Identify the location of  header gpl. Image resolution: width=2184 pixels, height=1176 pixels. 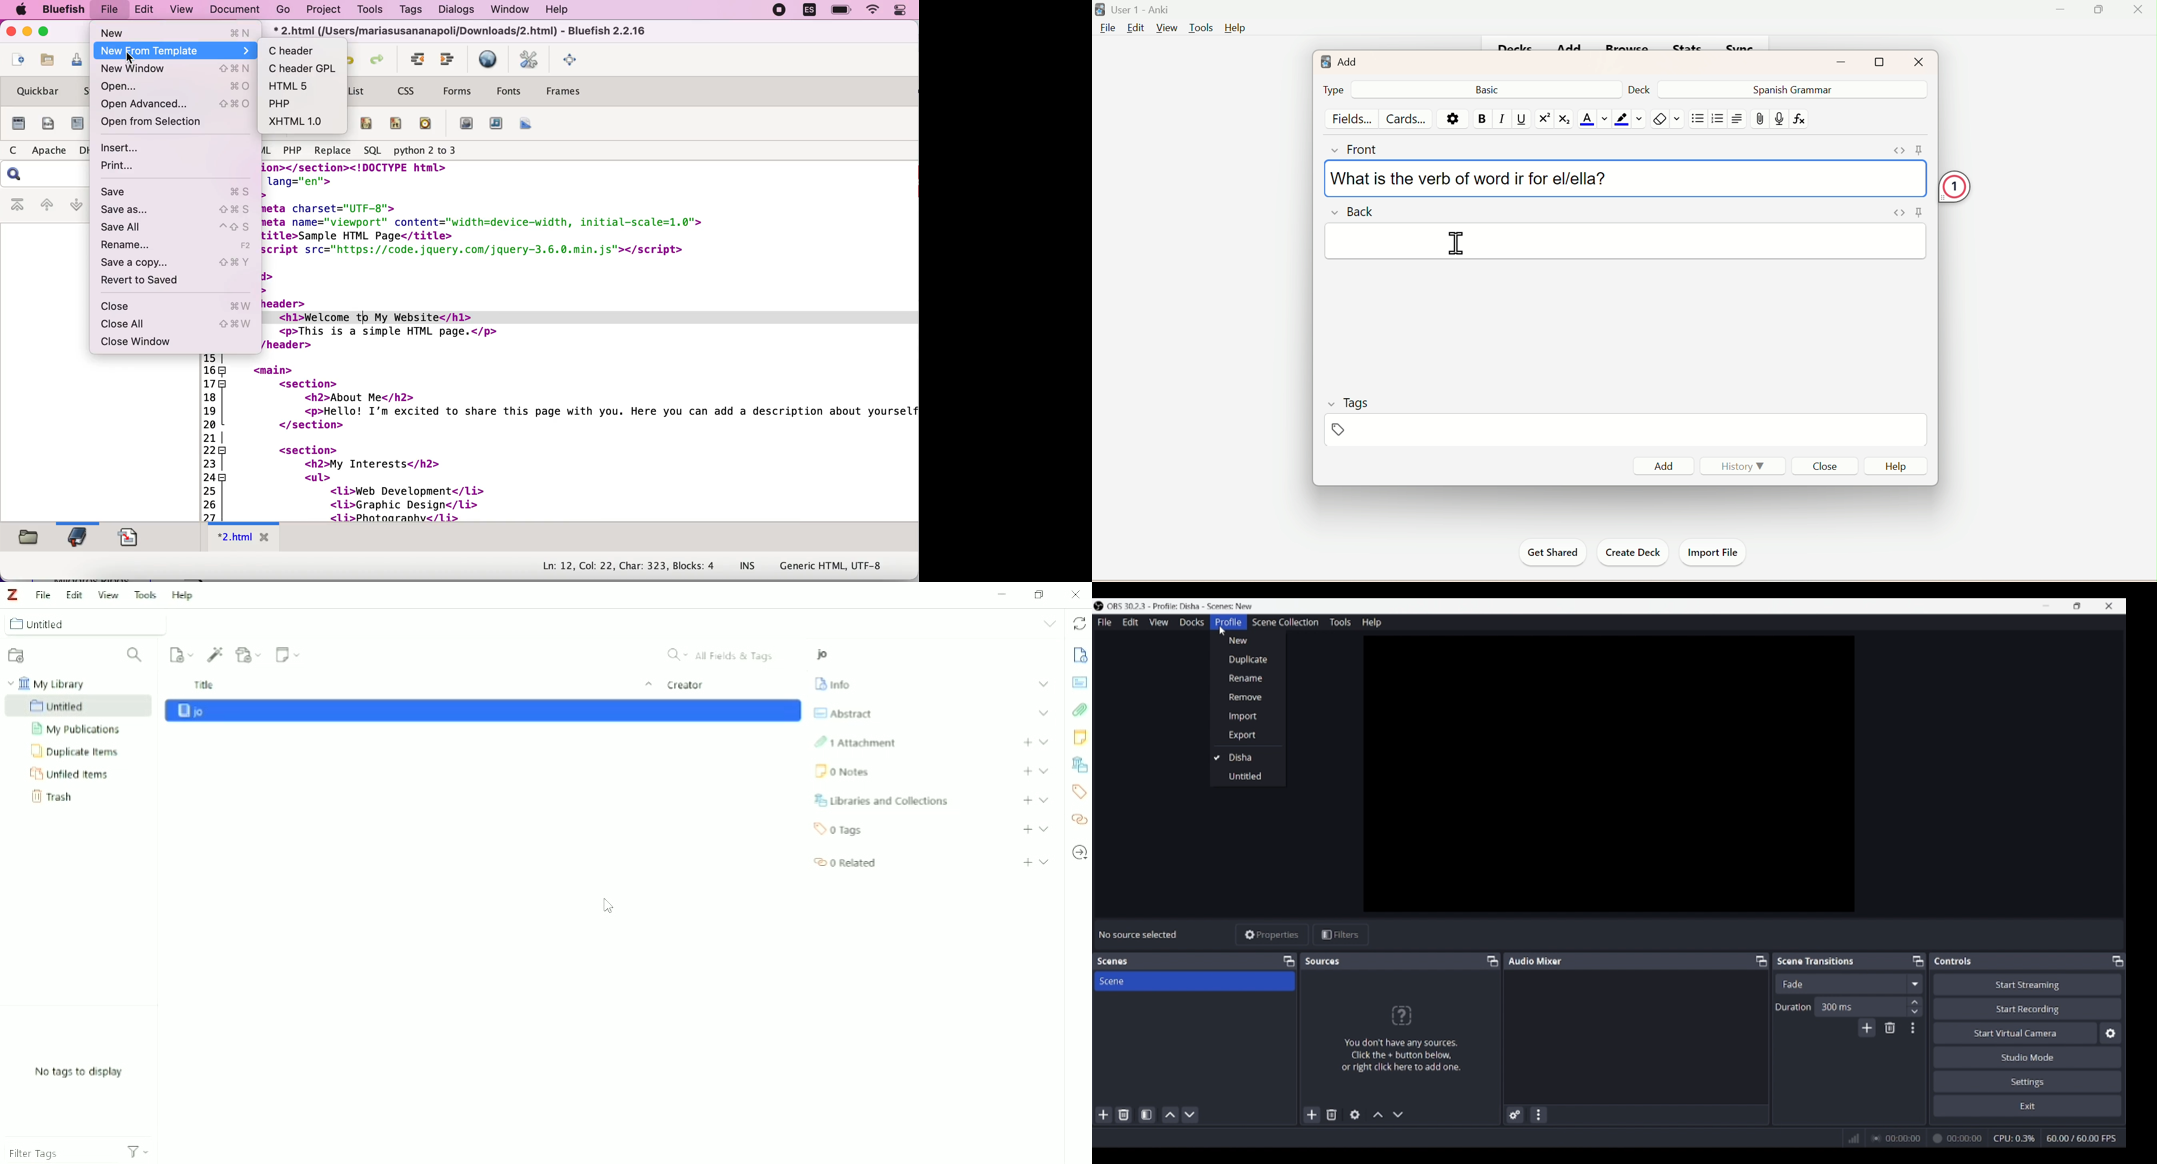
(305, 68).